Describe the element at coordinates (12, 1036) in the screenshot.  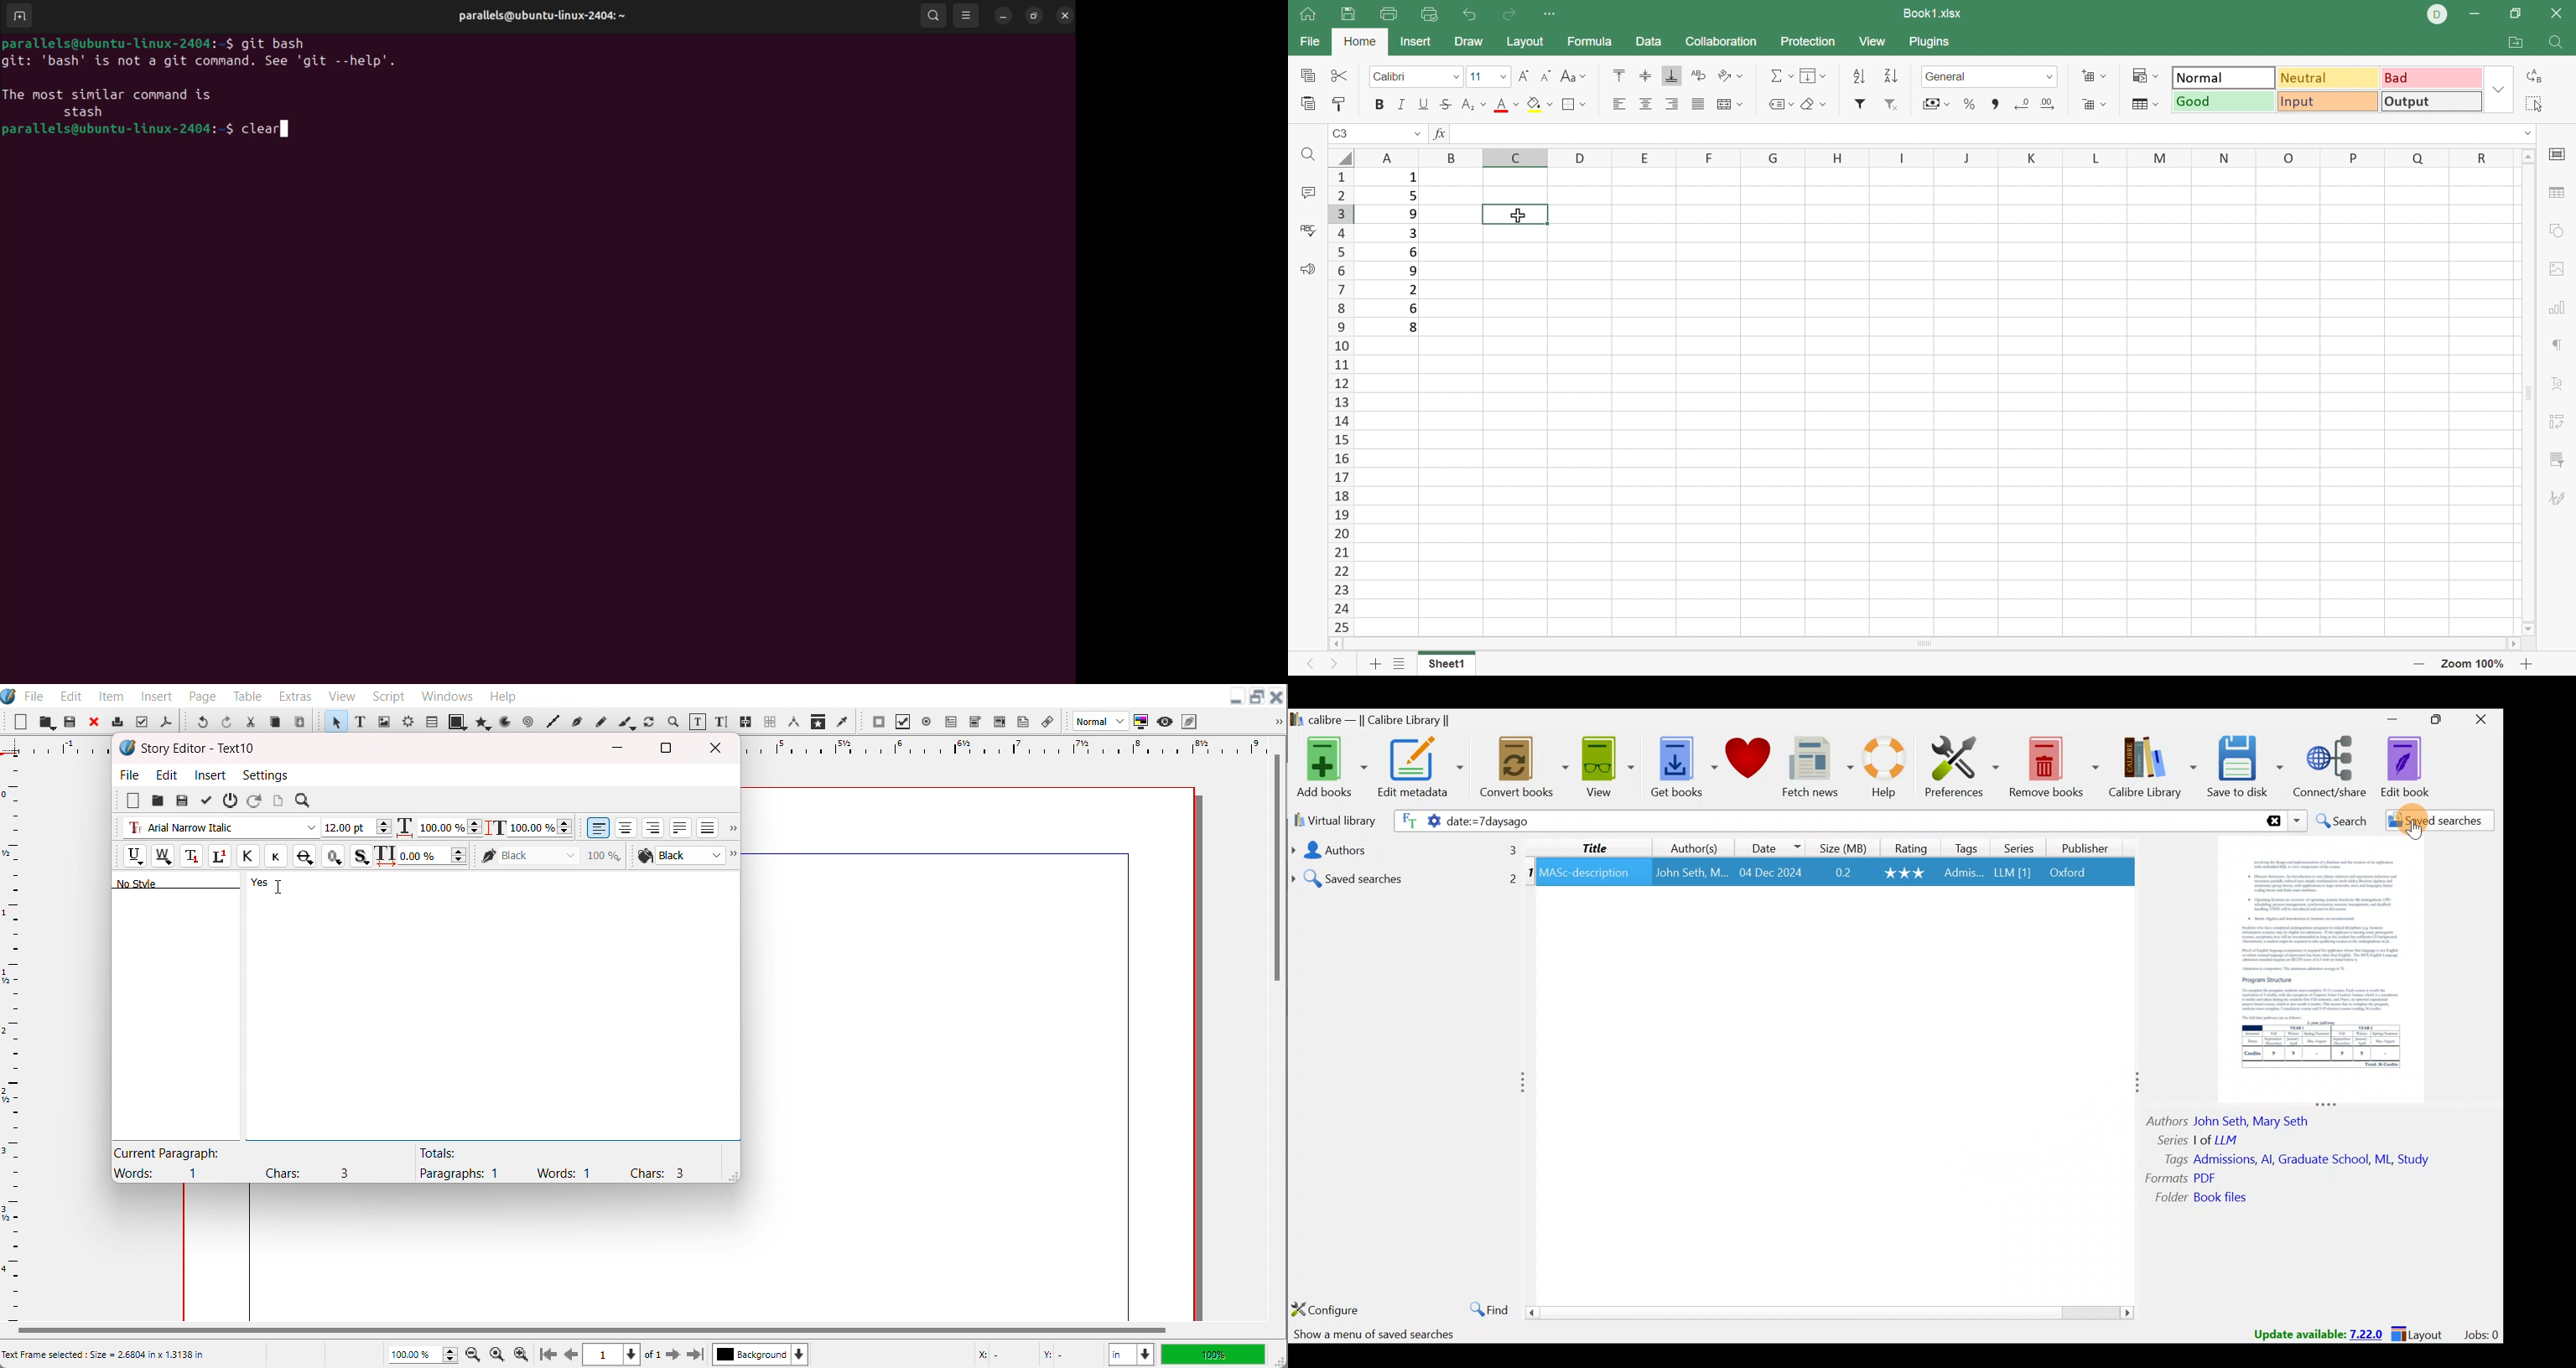
I see `Vertical Scale` at that location.